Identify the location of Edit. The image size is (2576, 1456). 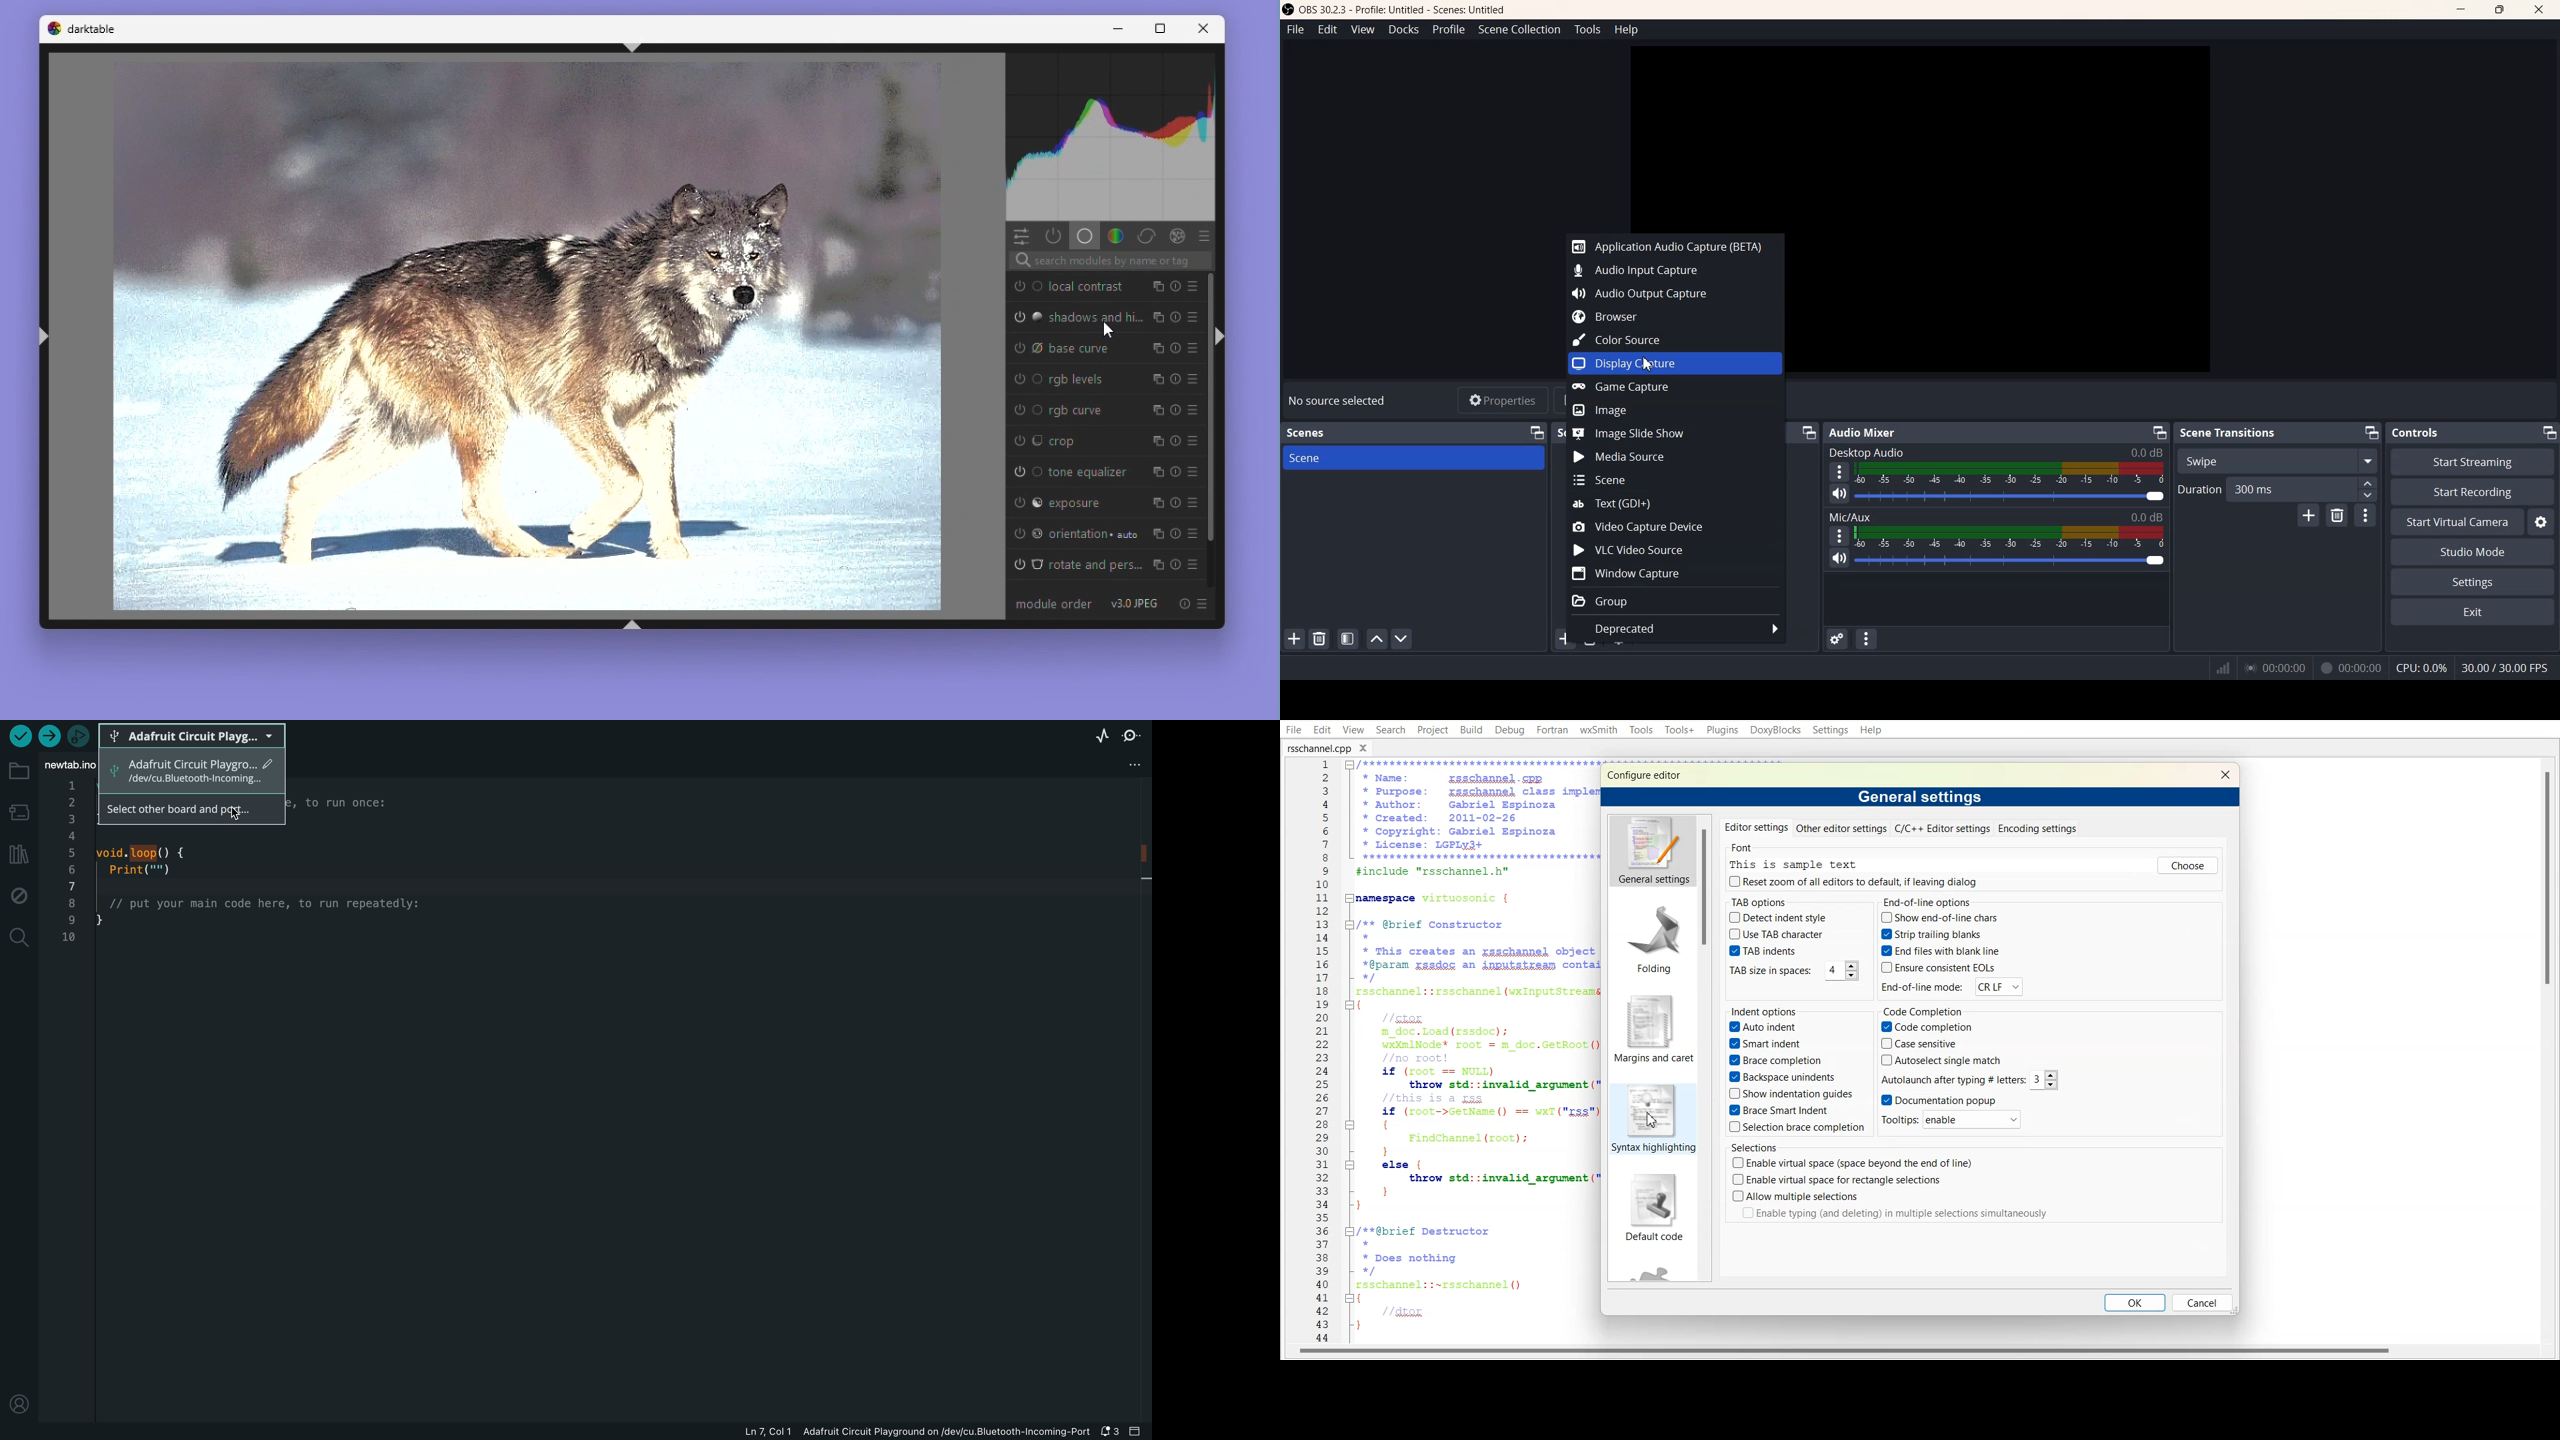
(1327, 29).